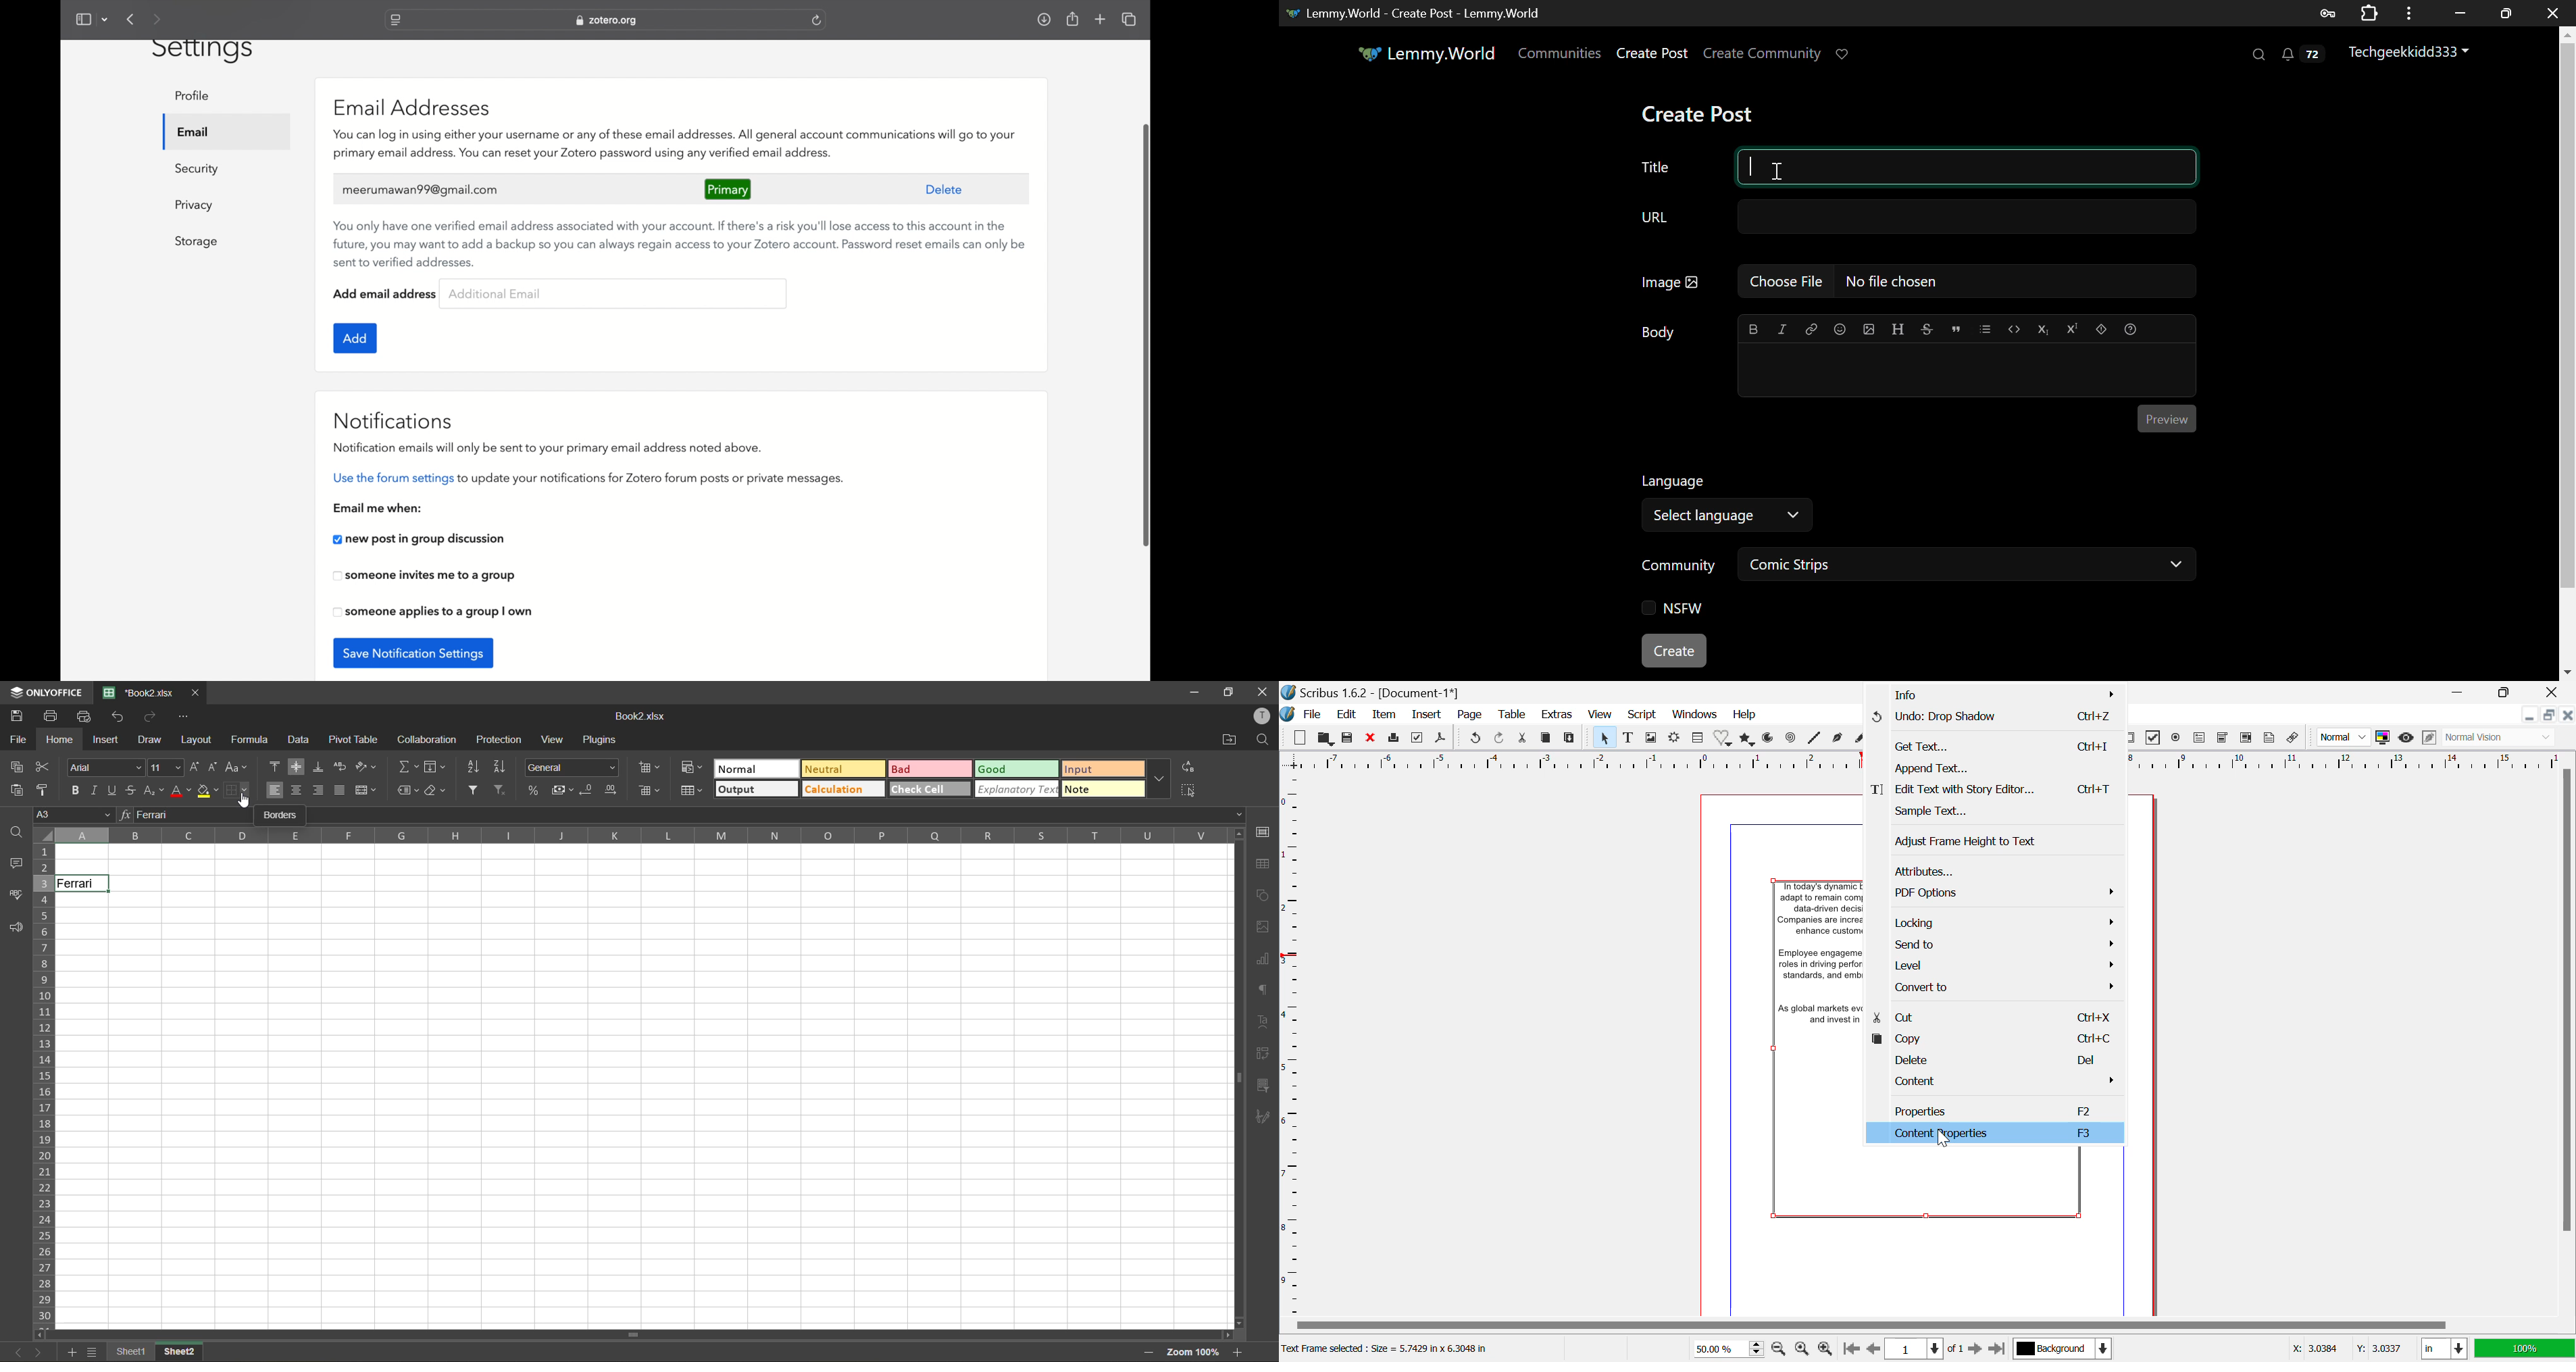  What do you see at coordinates (1548, 738) in the screenshot?
I see `Copy` at bounding box center [1548, 738].